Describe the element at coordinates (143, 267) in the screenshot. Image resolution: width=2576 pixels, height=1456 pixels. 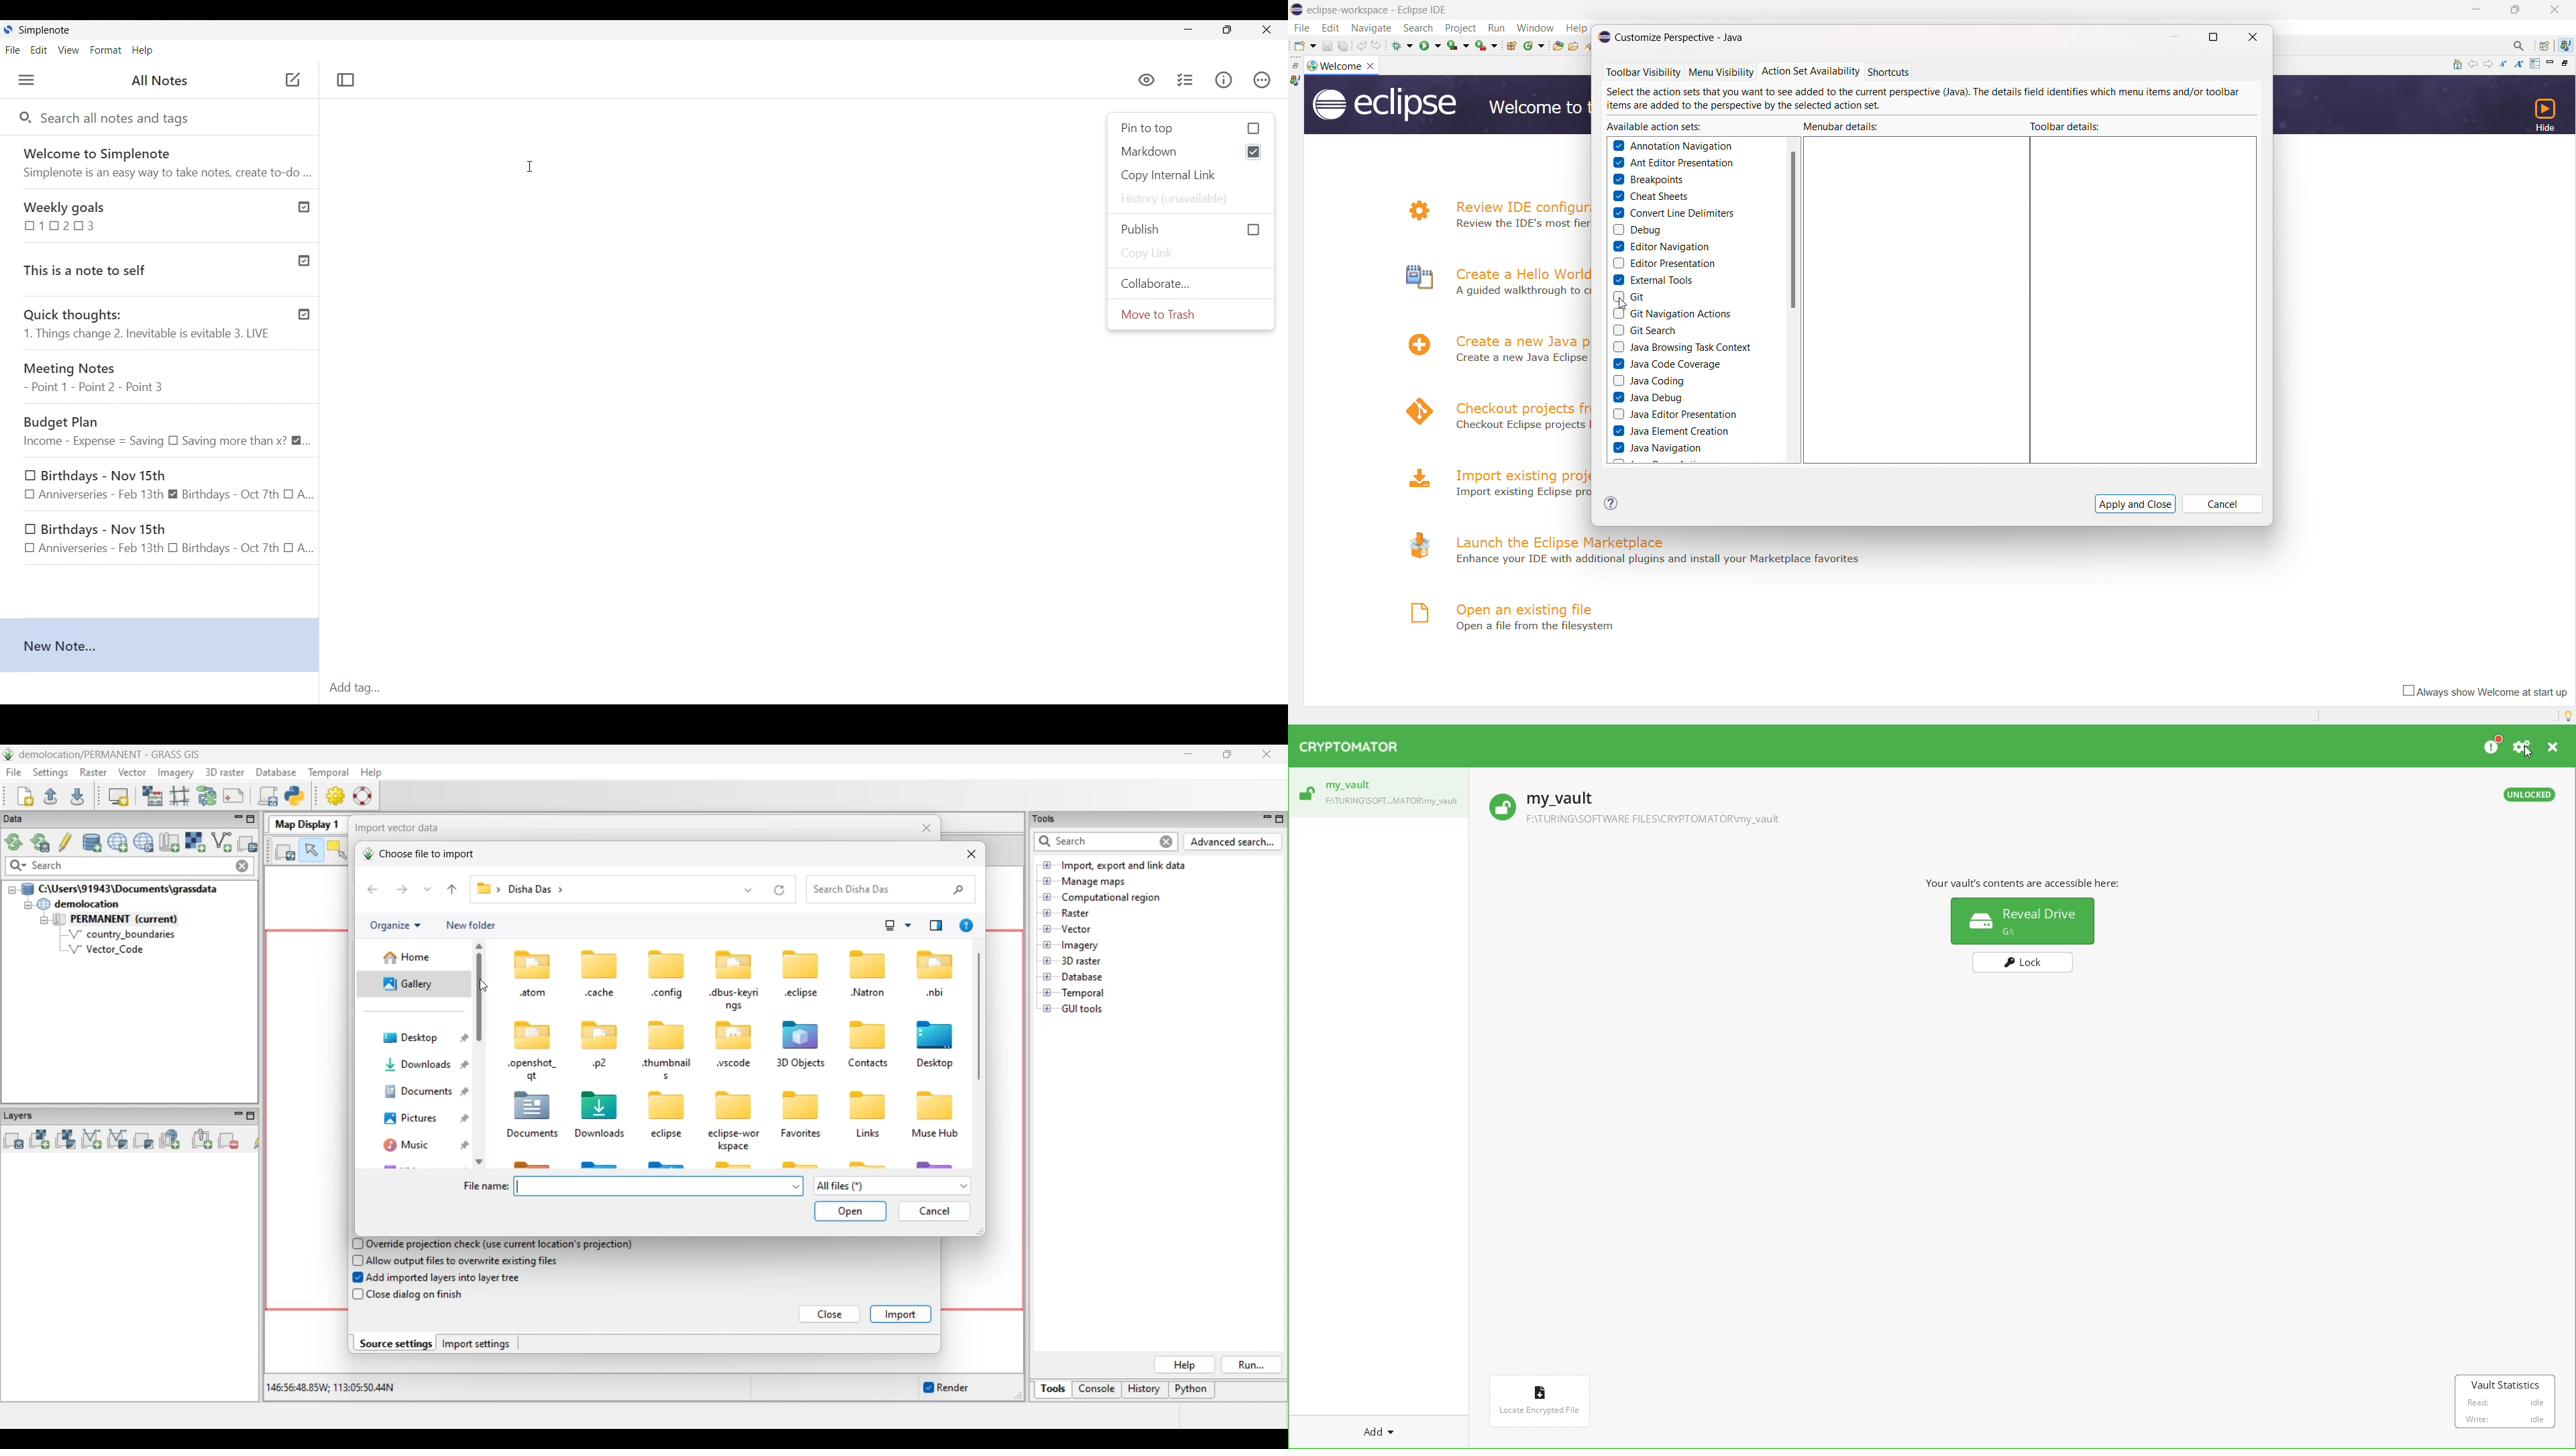
I see `This is a note to self` at that location.